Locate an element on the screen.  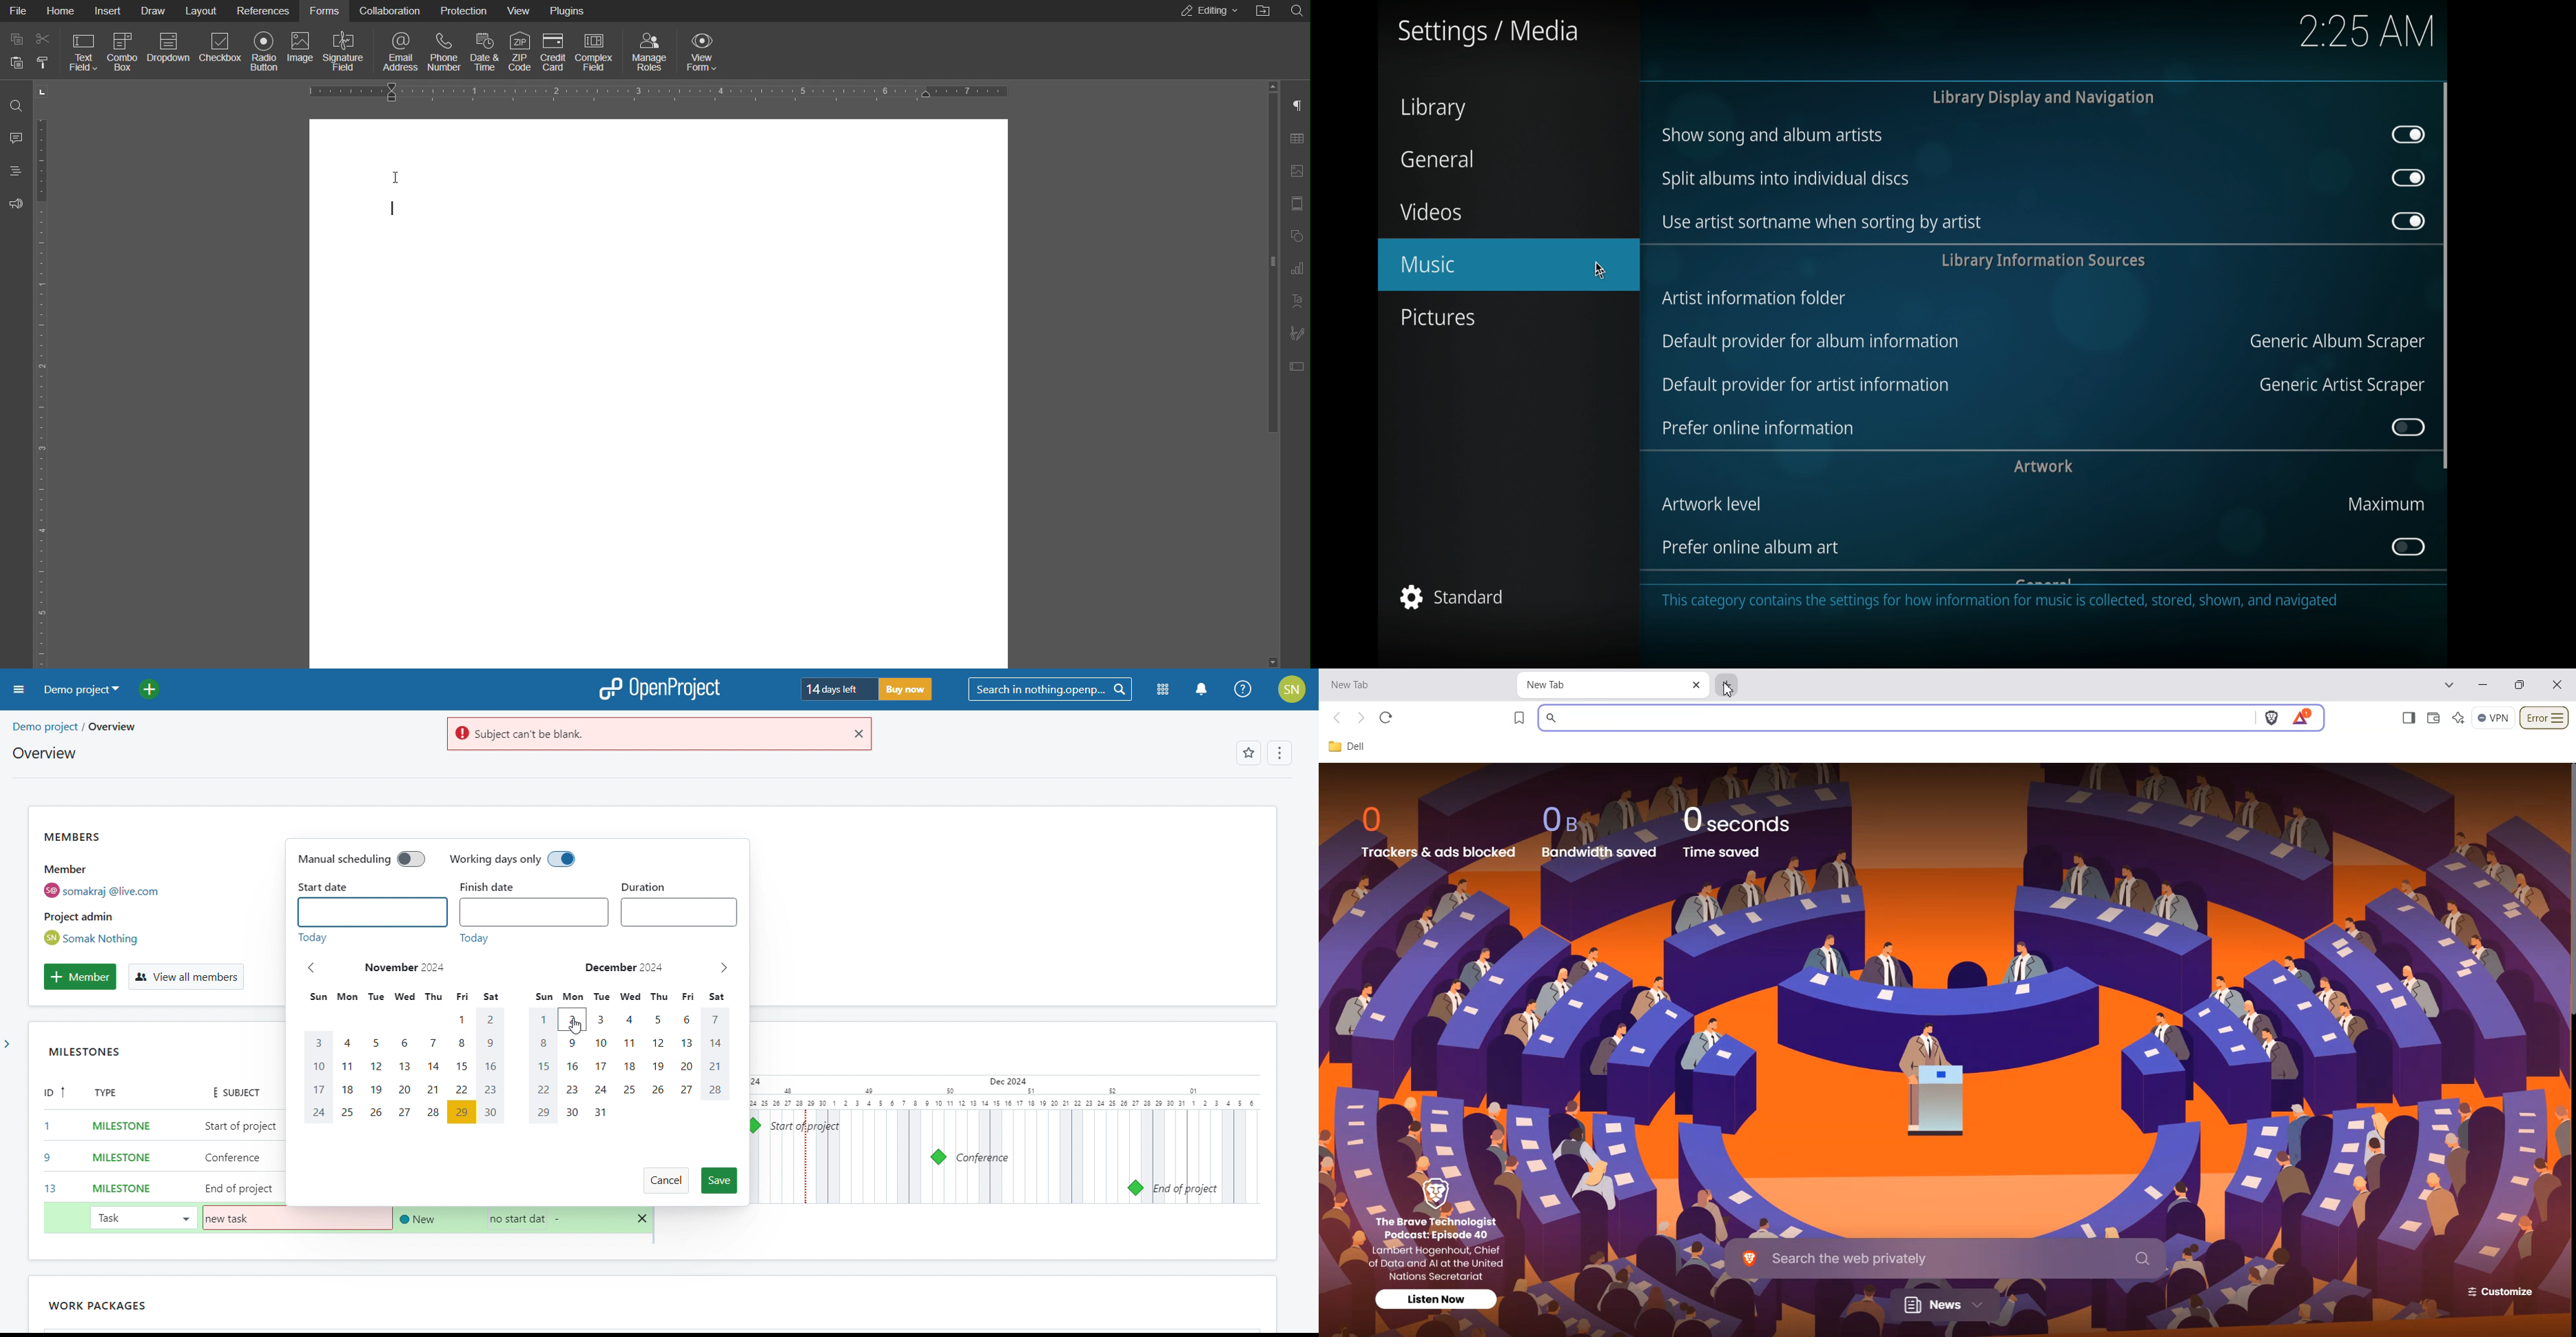
generic artist scraper is located at coordinates (2340, 386).